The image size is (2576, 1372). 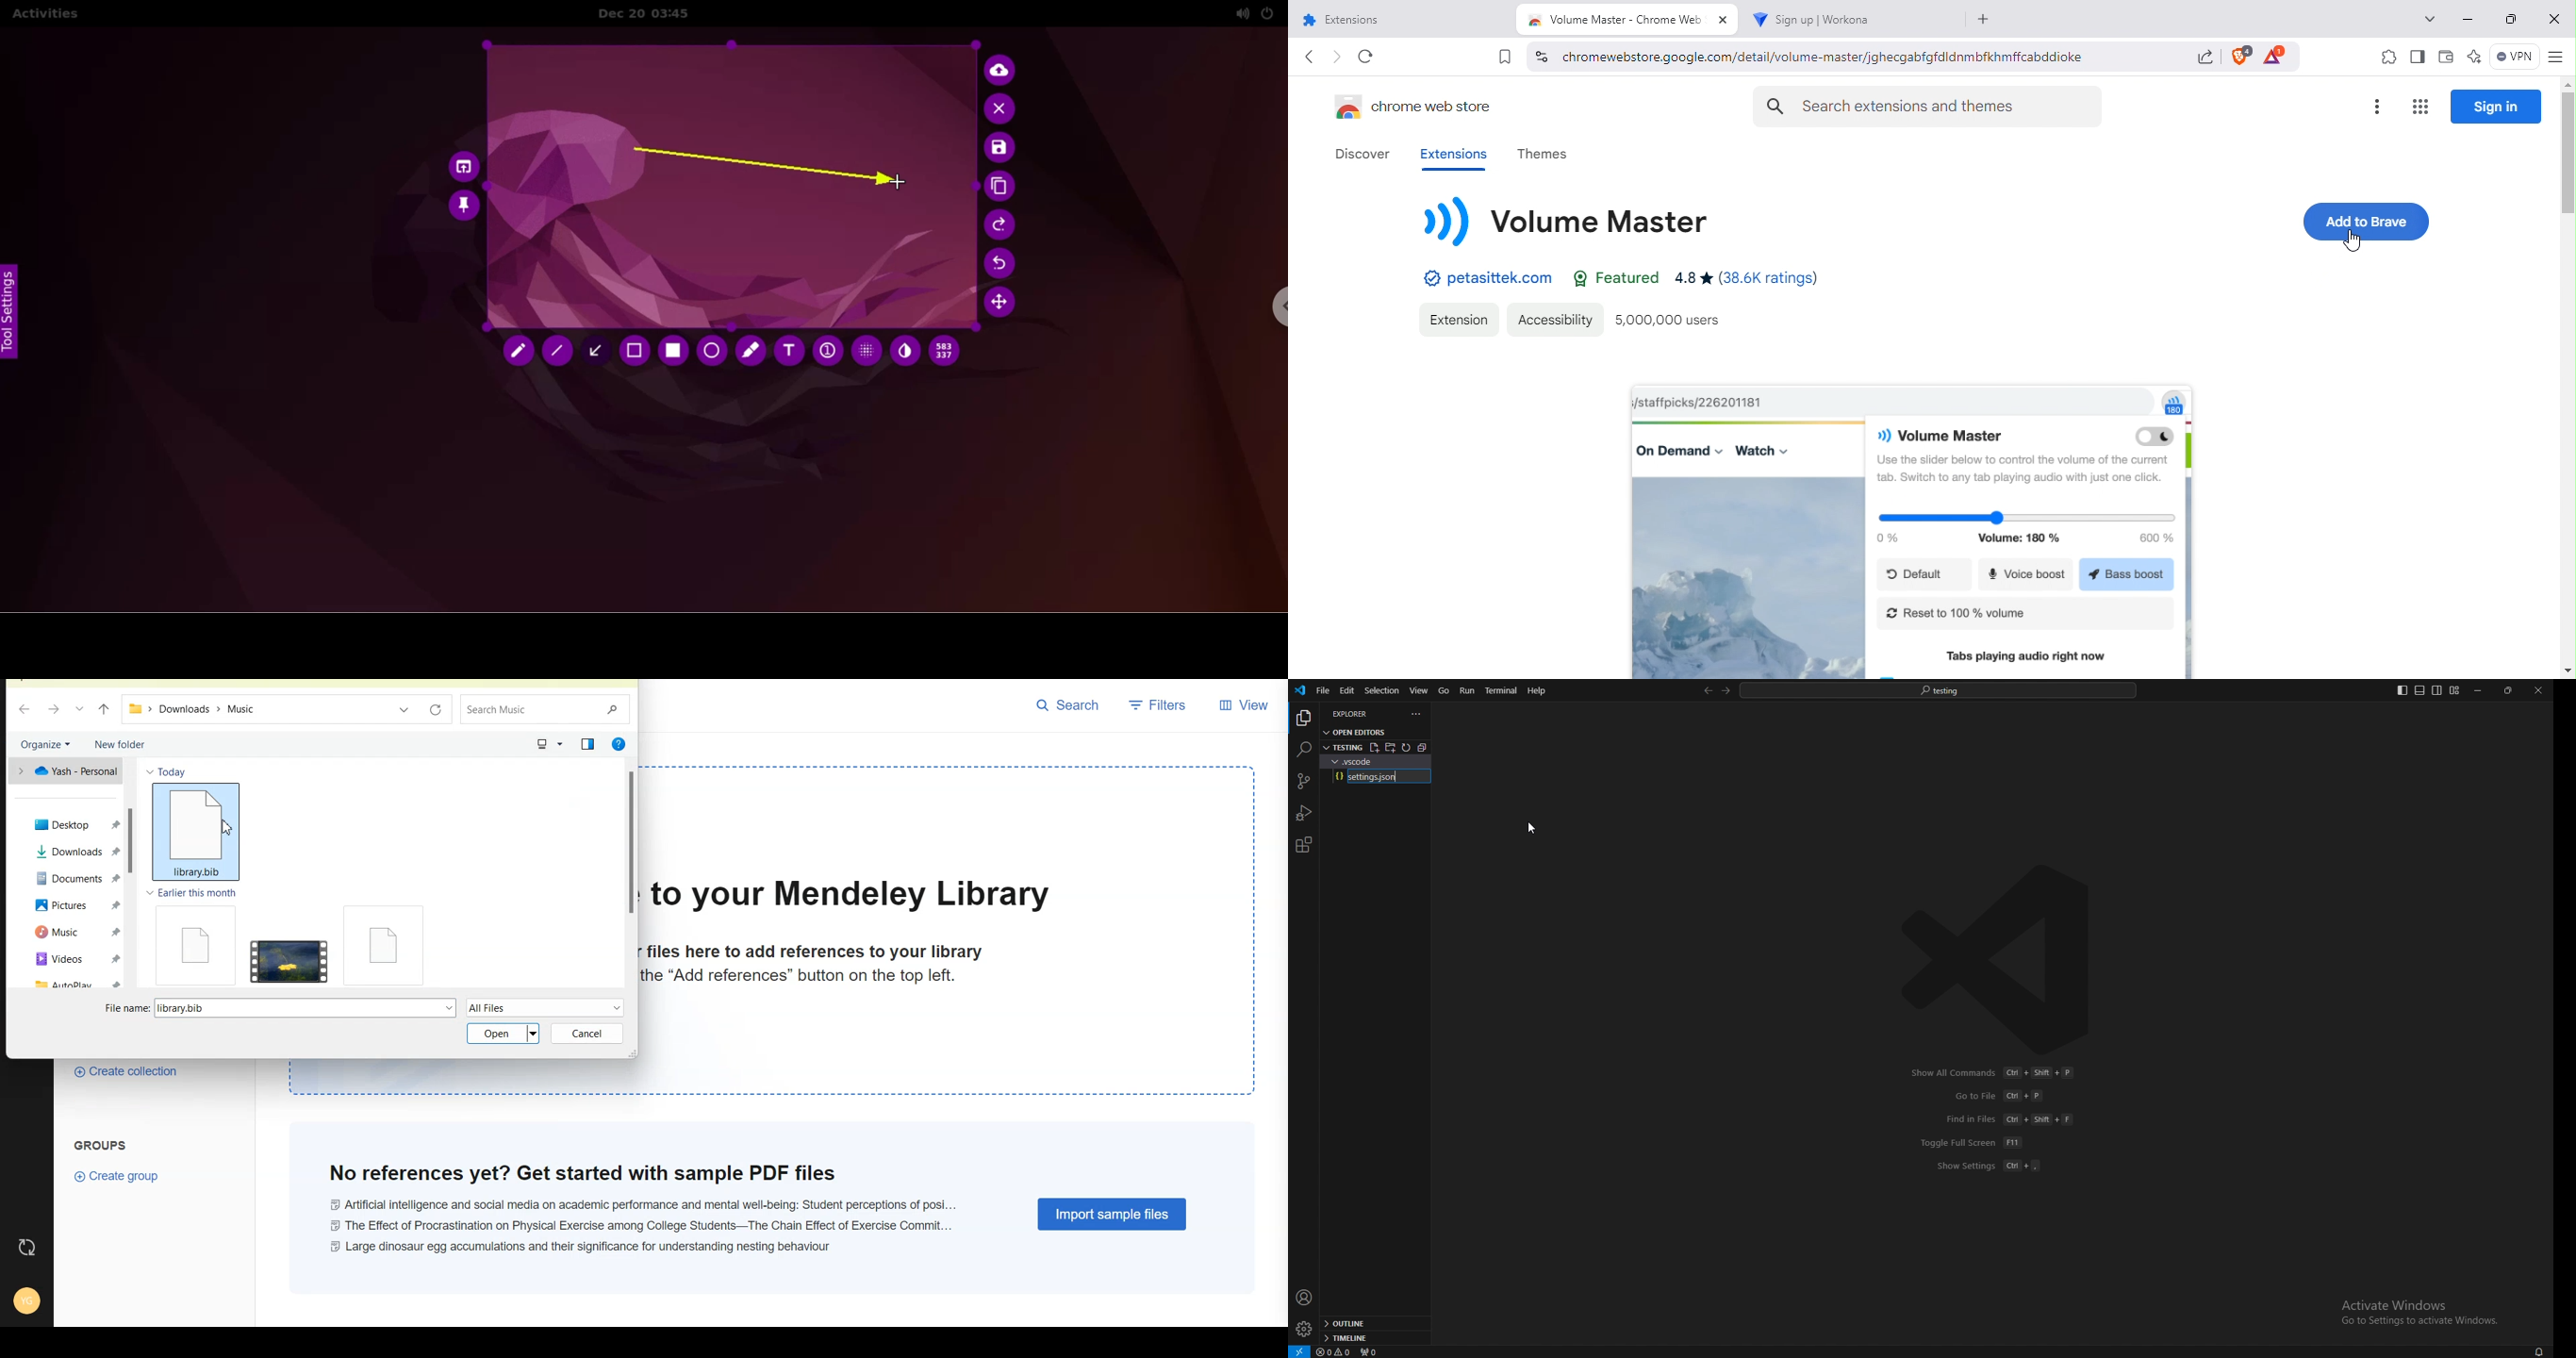 I want to click on forward, so click(x=1724, y=691).